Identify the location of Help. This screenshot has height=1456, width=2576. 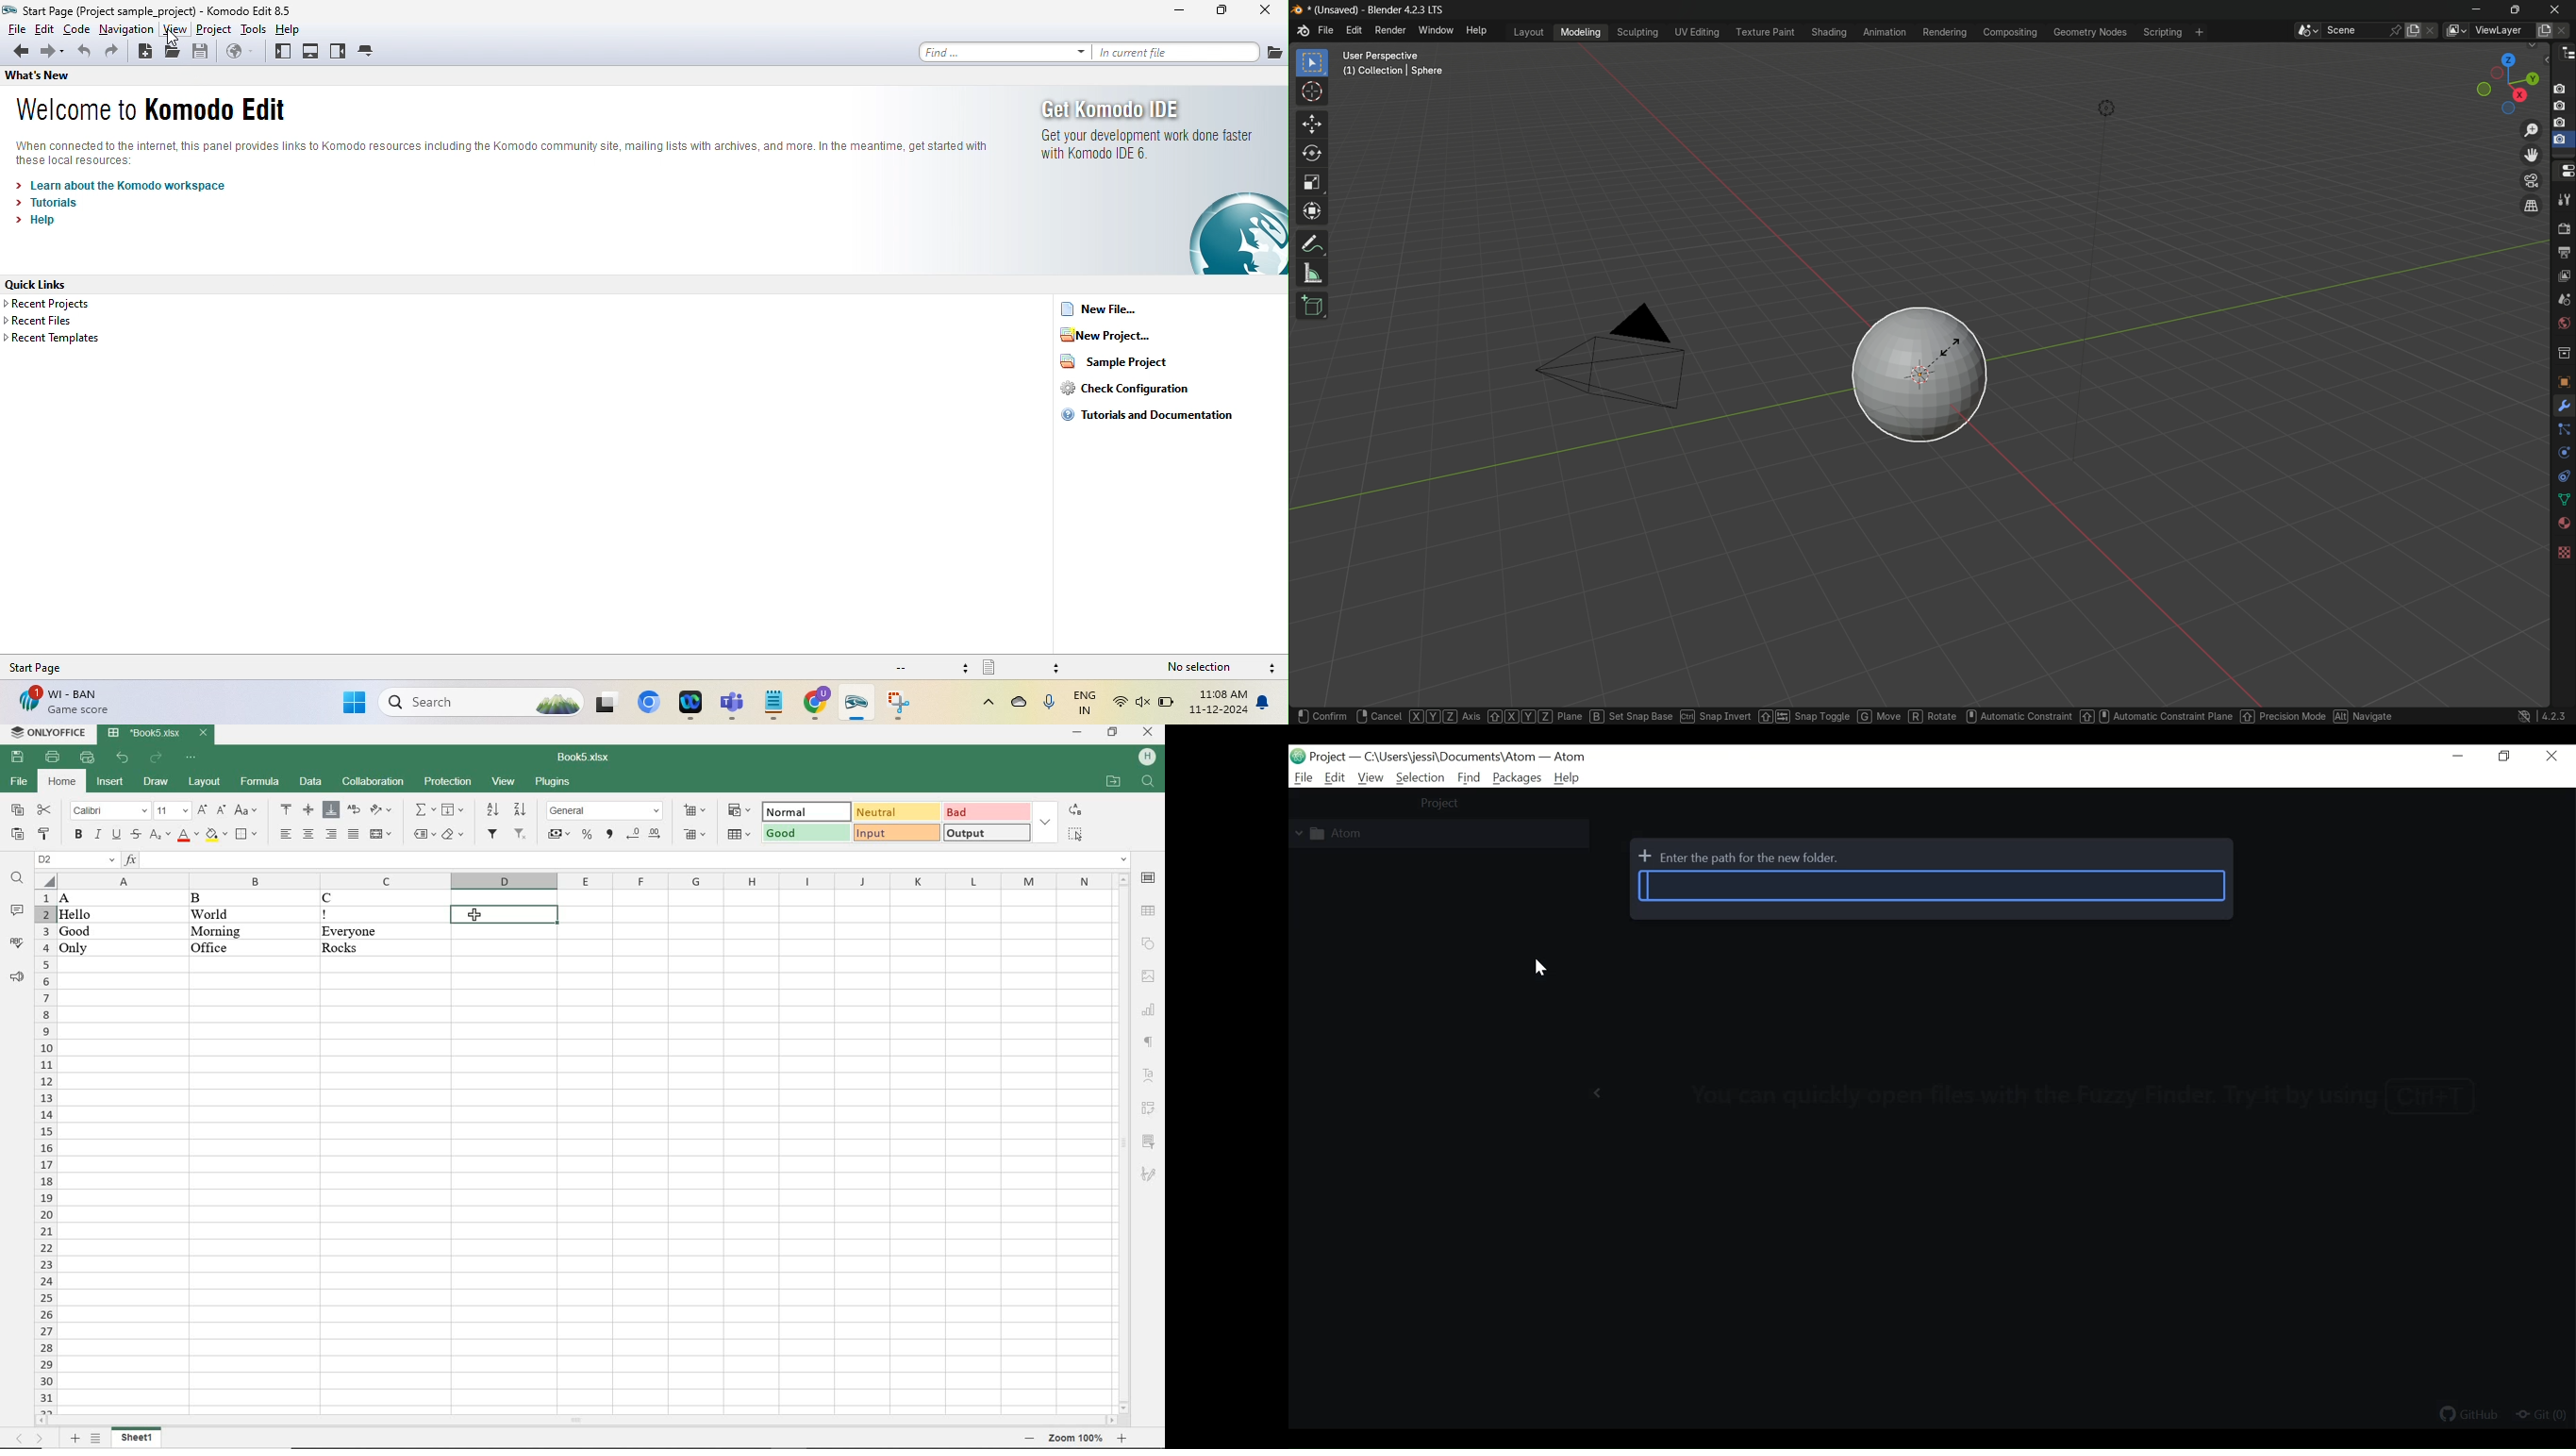
(1567, 778).